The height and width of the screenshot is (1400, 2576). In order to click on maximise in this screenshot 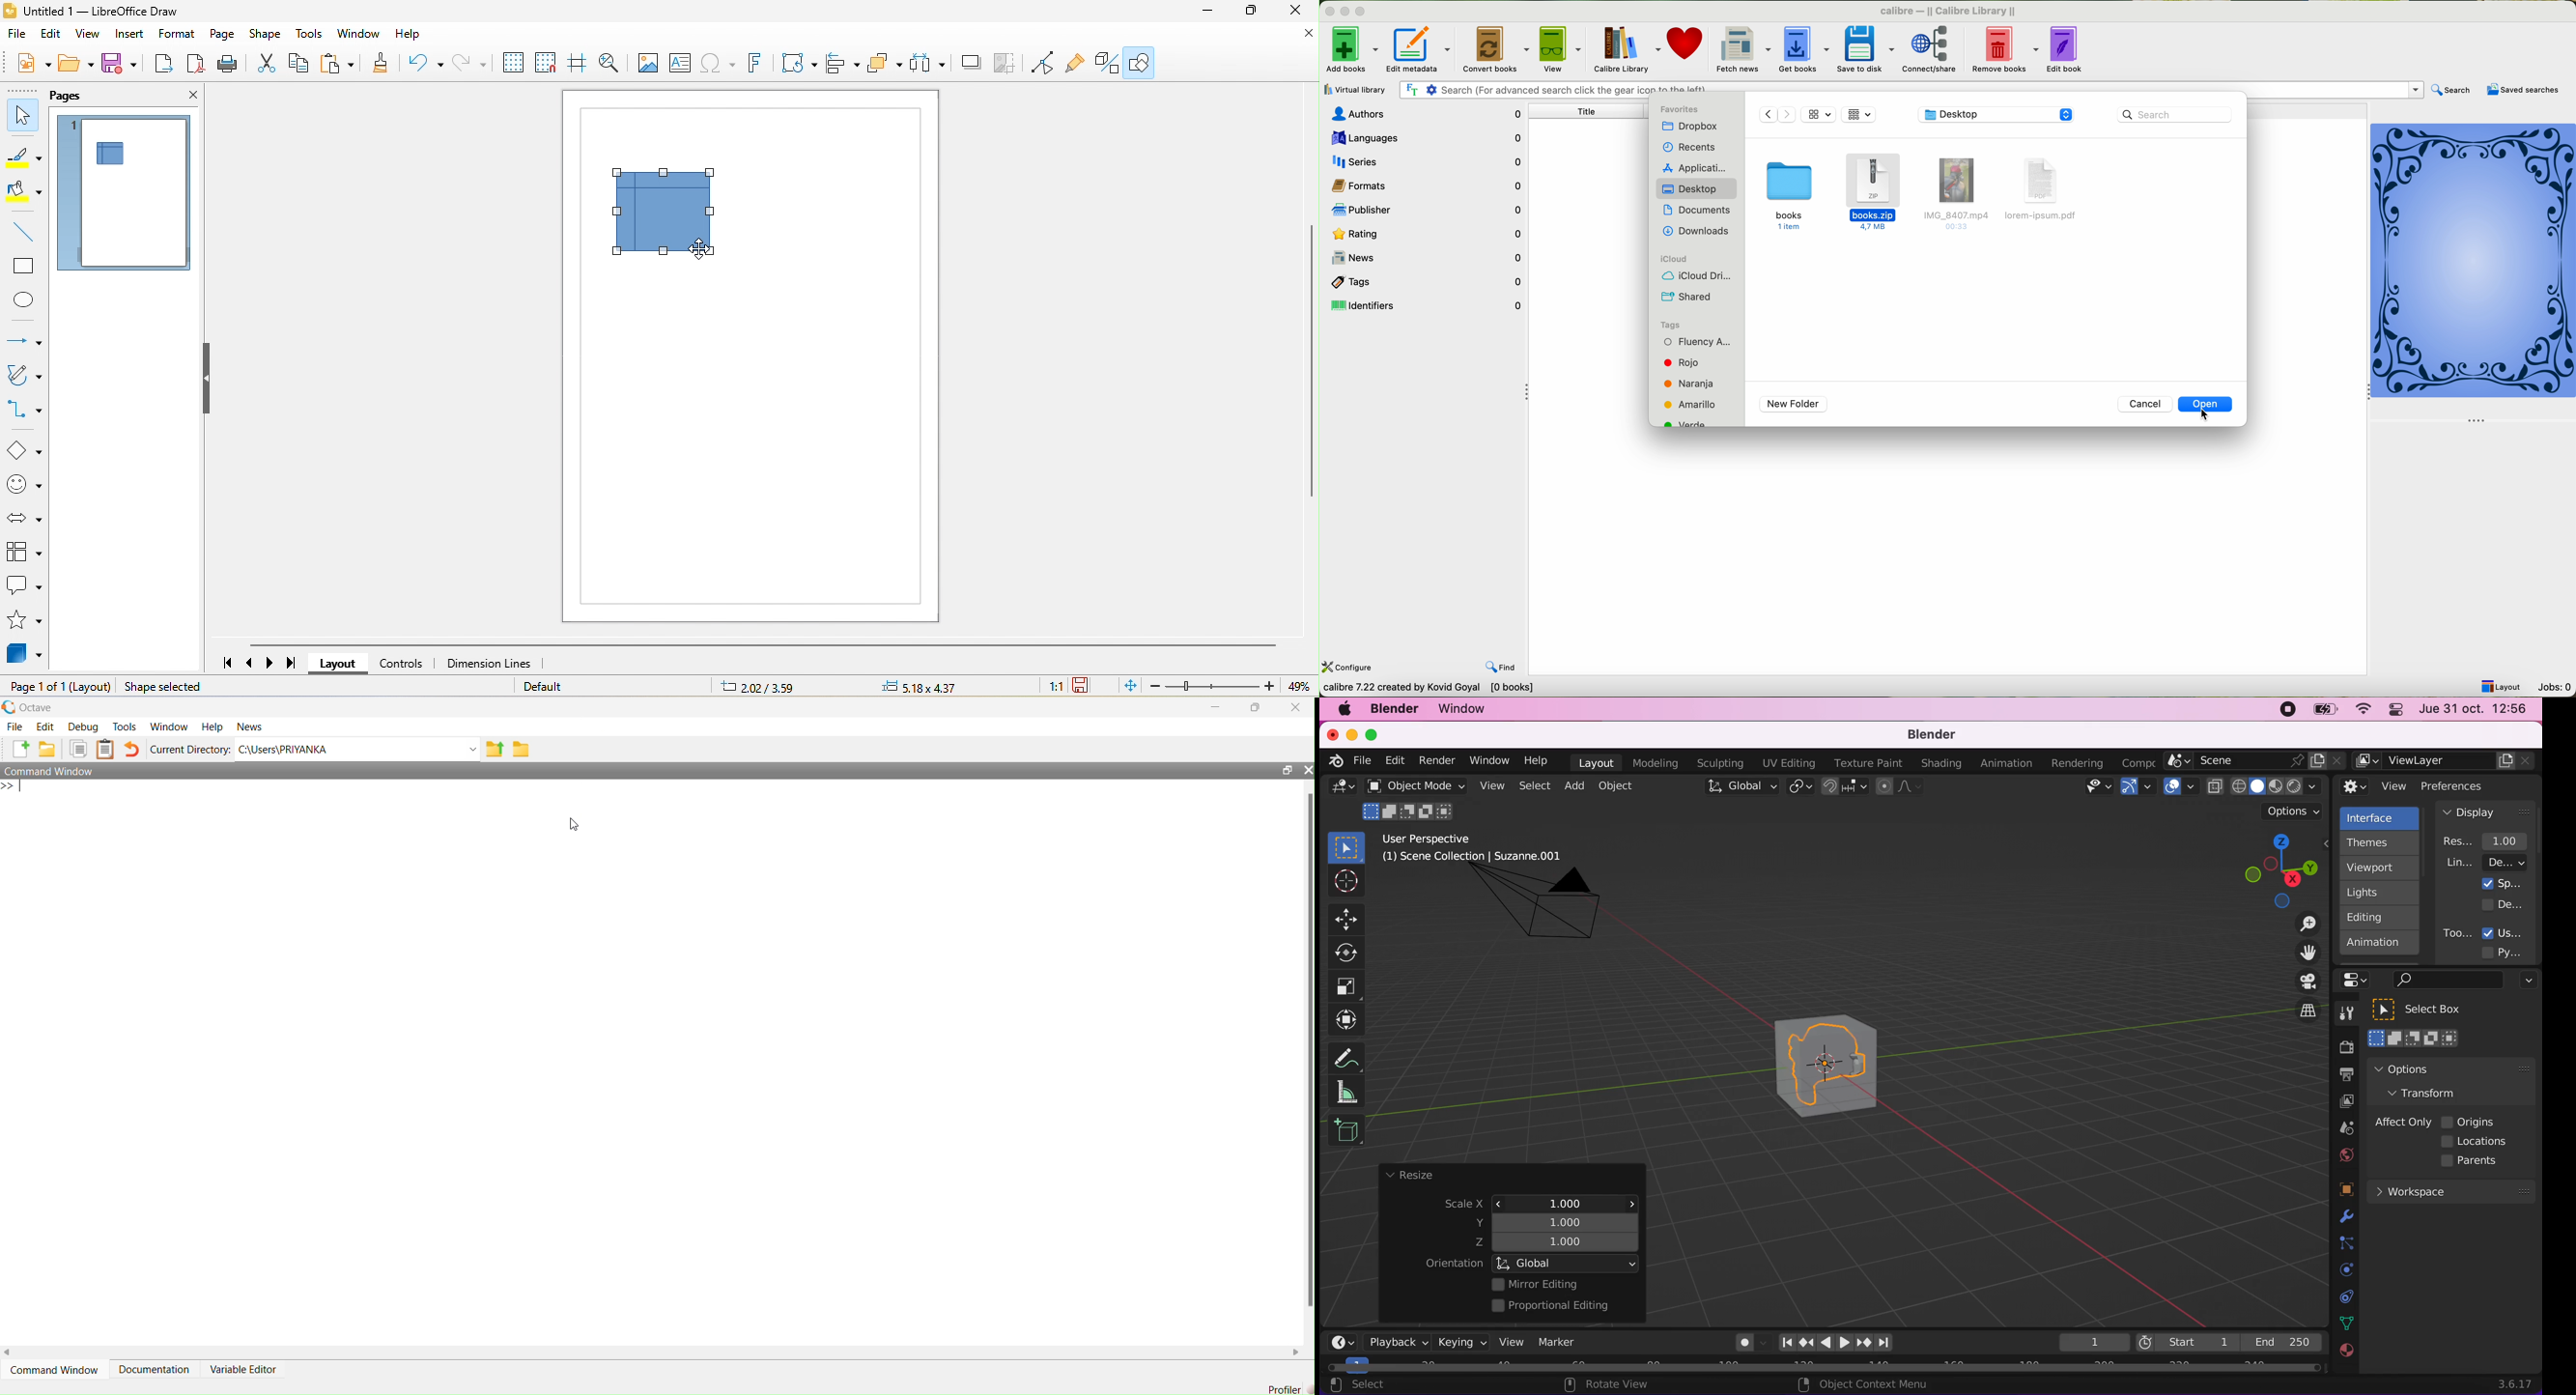, I will do `click(1284, 769)`.